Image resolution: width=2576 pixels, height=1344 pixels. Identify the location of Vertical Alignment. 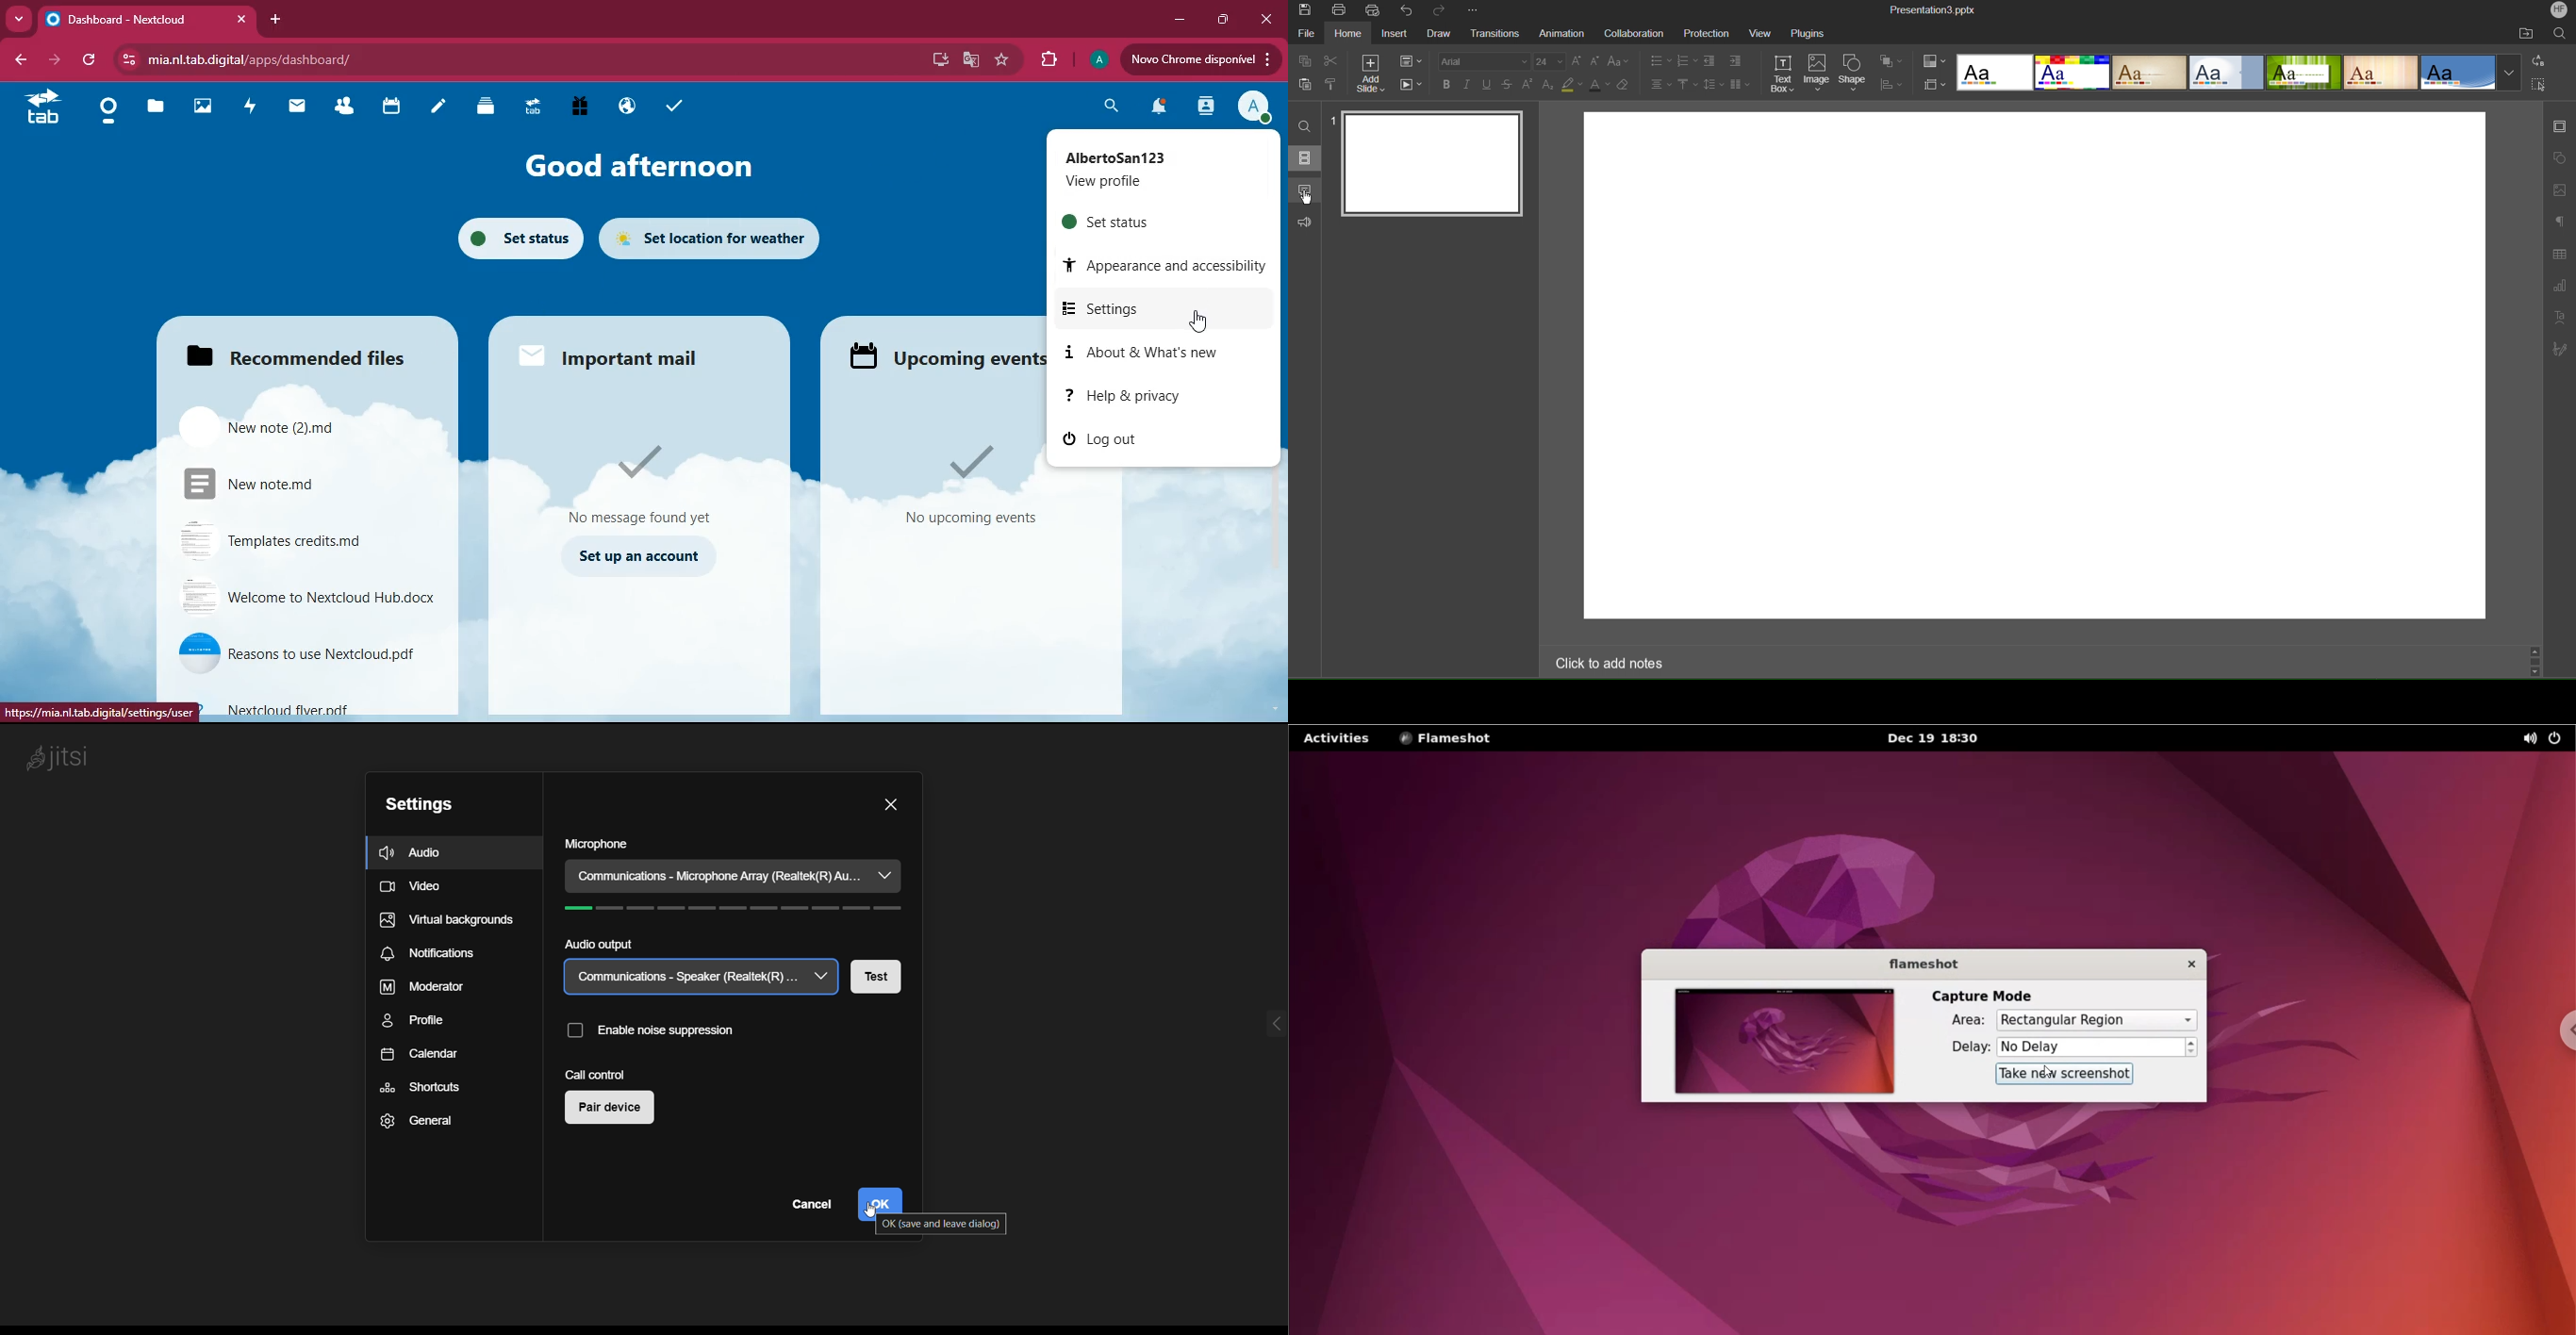
(1686, 86).